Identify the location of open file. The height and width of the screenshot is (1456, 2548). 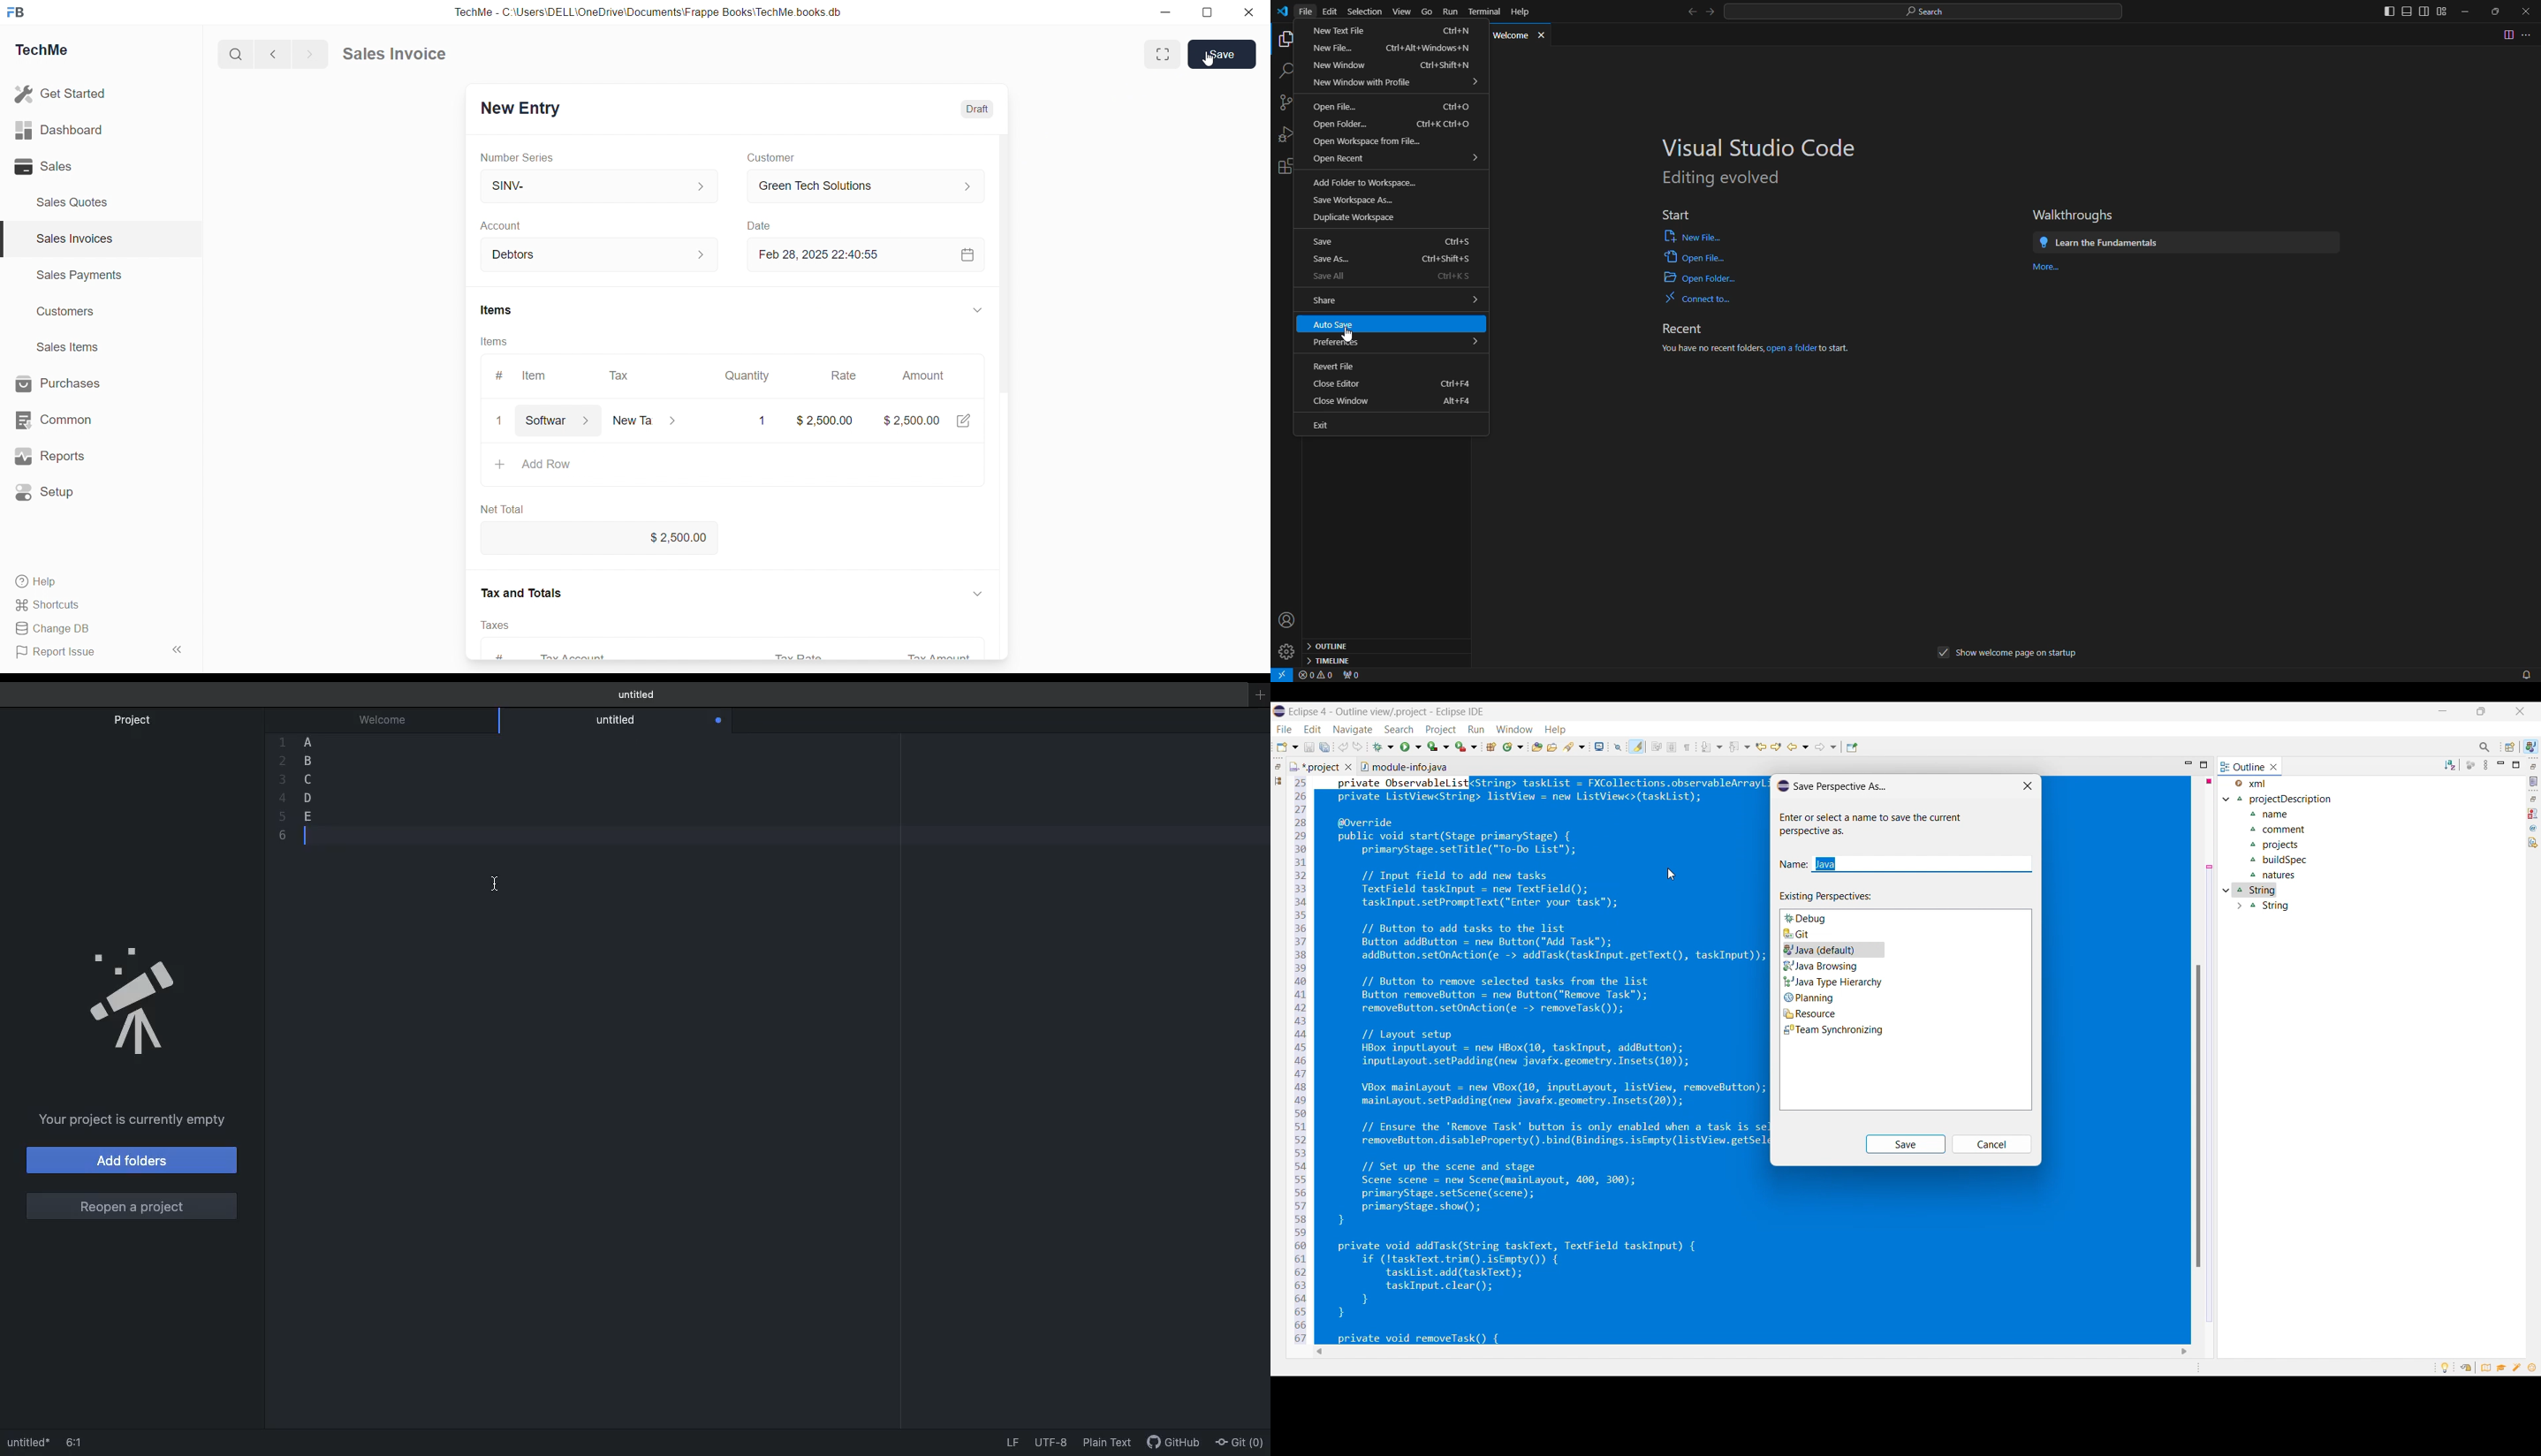
(1337, 107).